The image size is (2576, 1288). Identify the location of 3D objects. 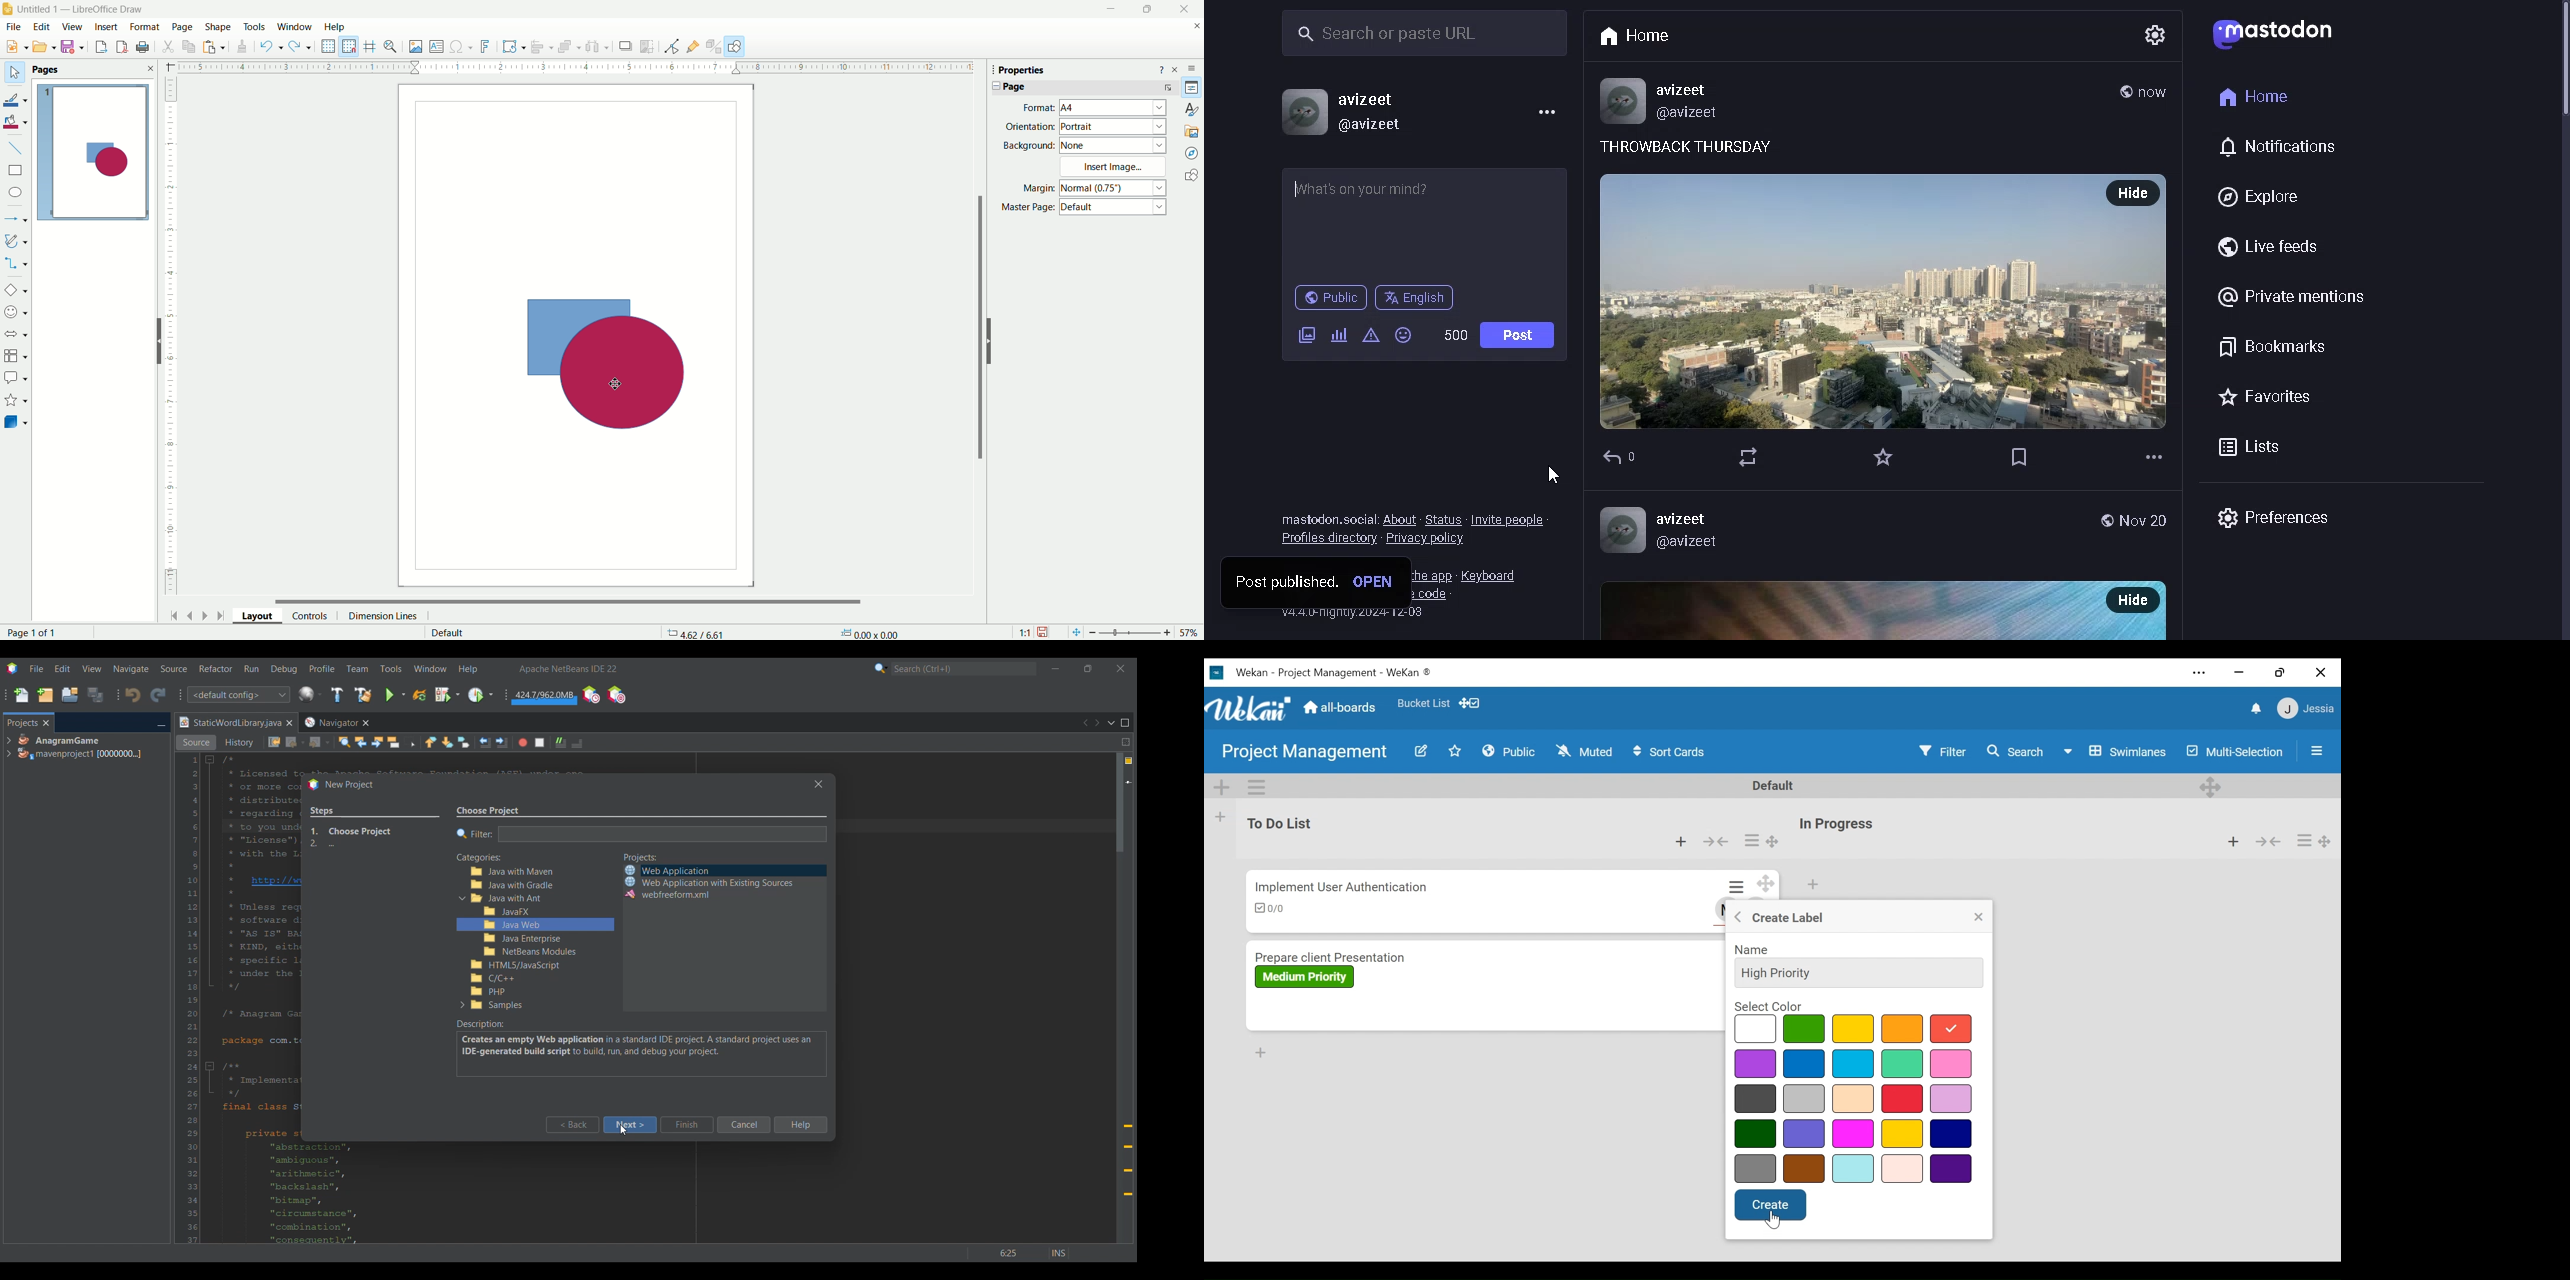
(17, 424).